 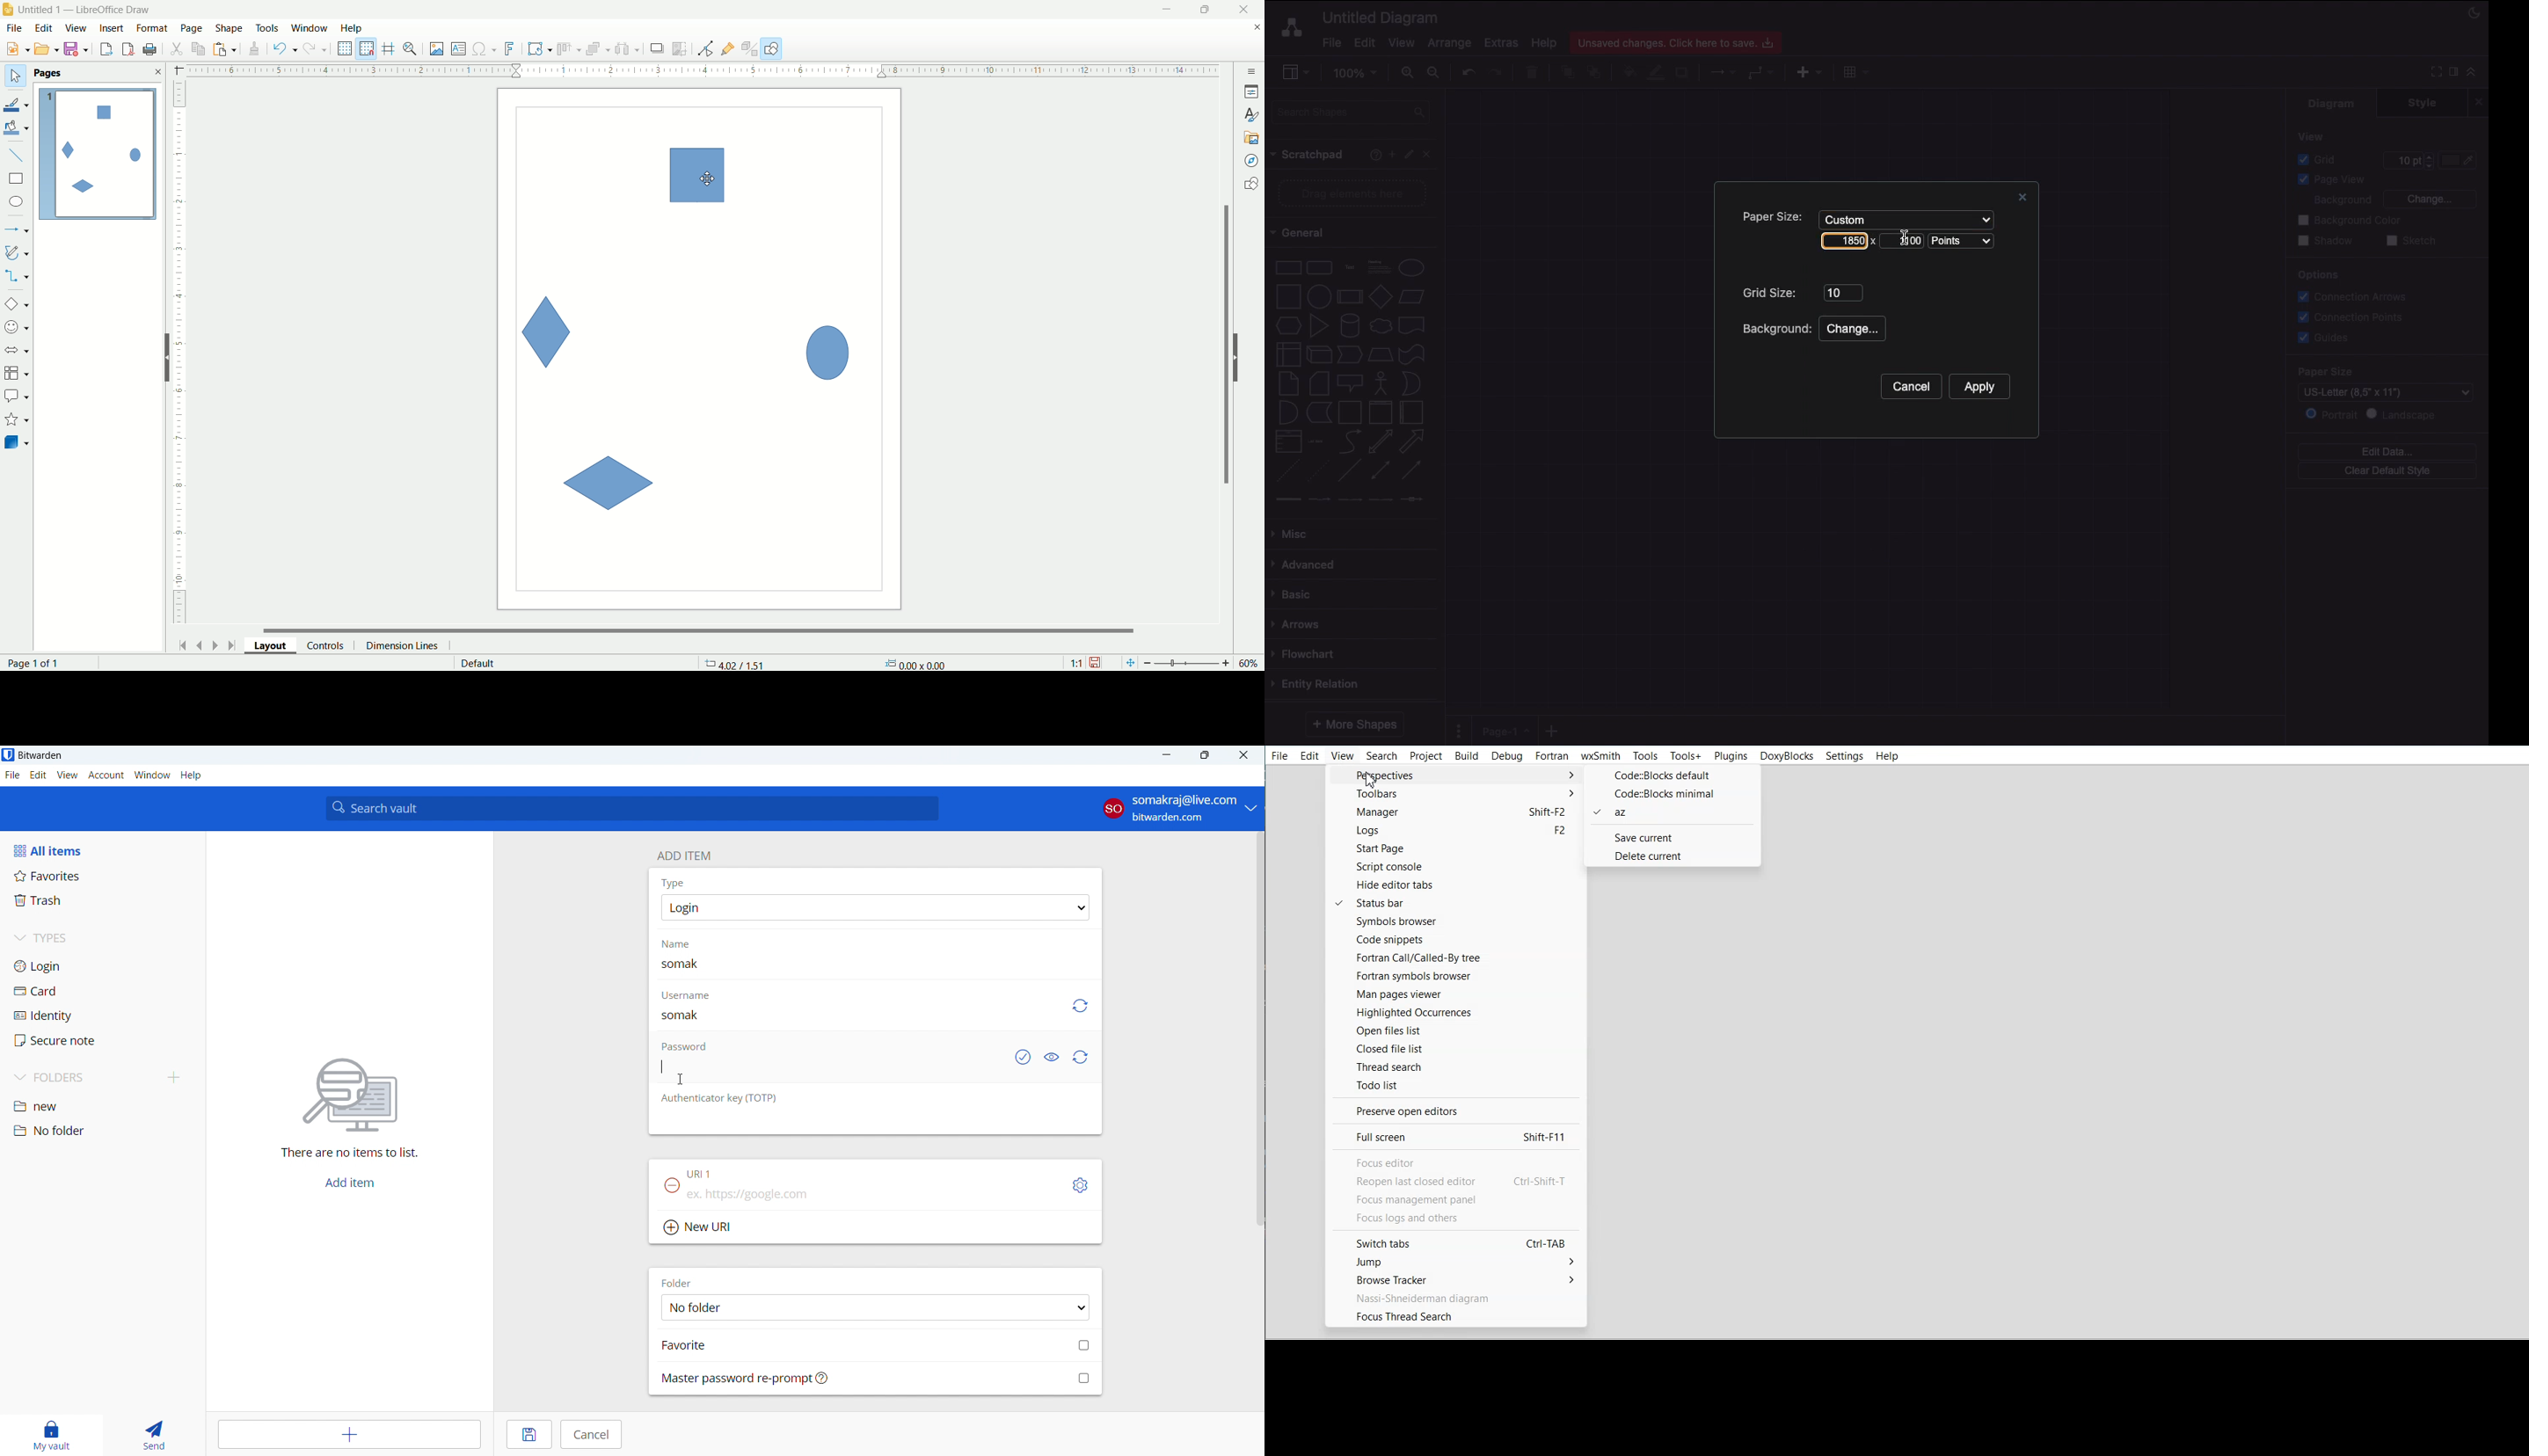 What do you see at coordinates (1508, 756) in the screenshot?
I see `Debug` at bounding box center [1508, 756].